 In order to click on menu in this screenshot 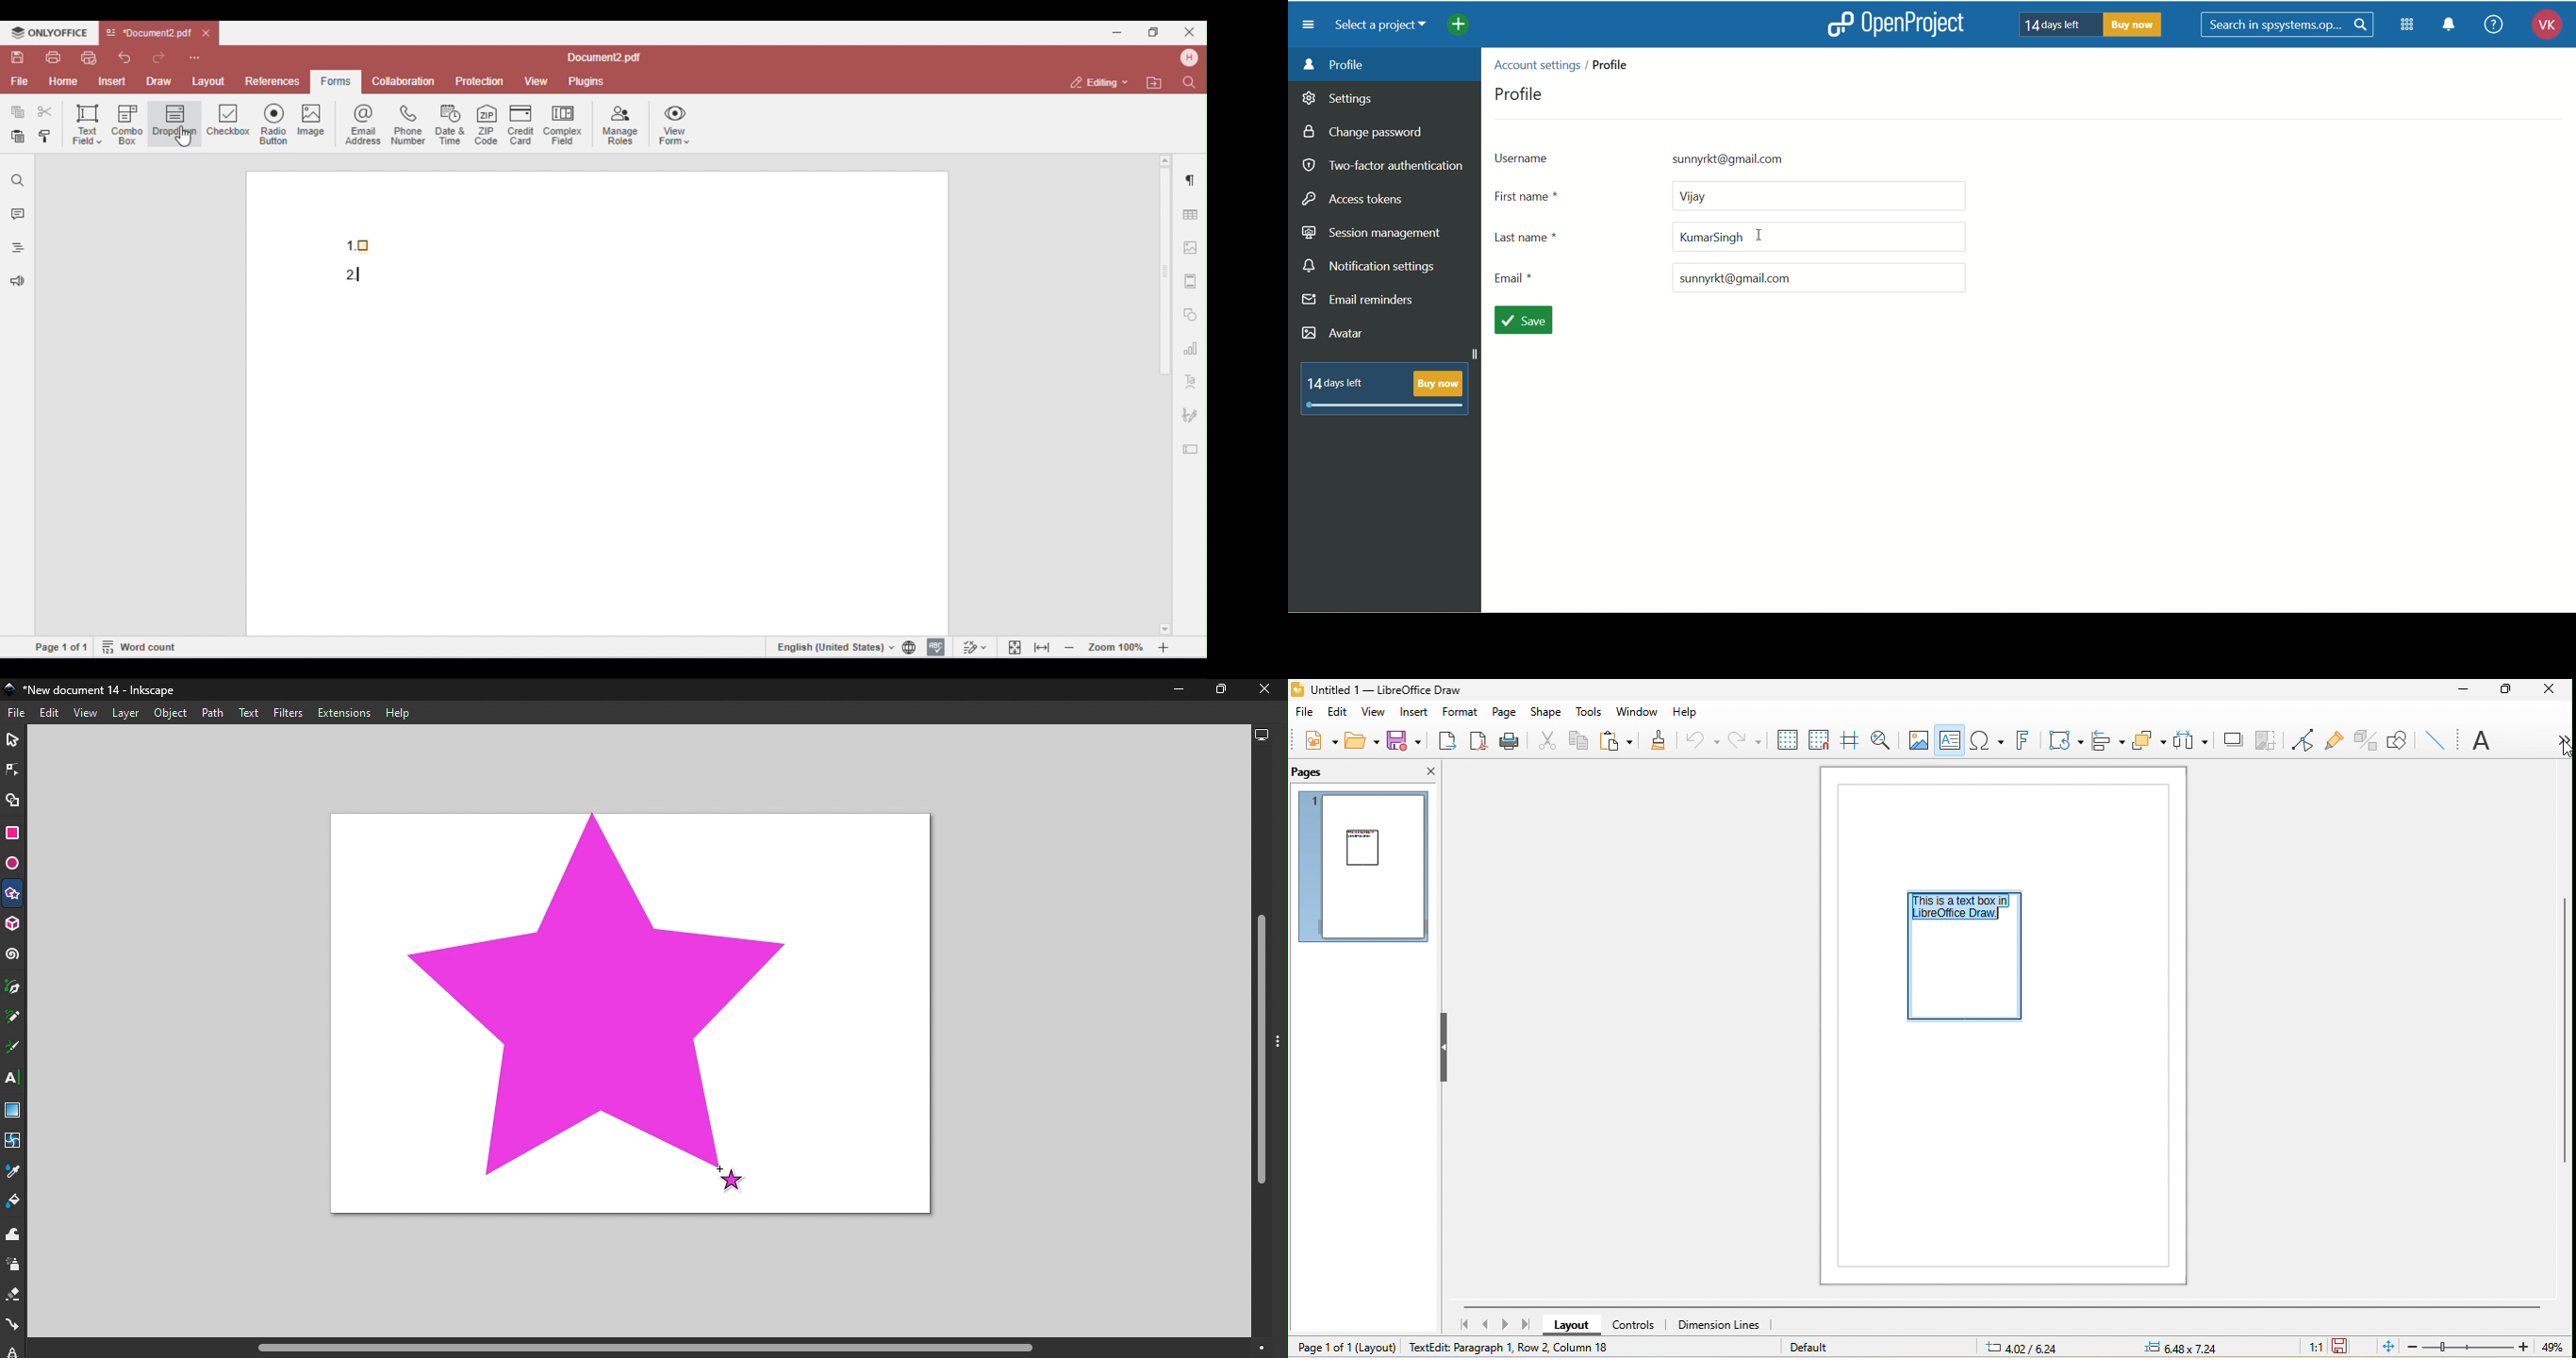, I will do `click(1309, 25)`.